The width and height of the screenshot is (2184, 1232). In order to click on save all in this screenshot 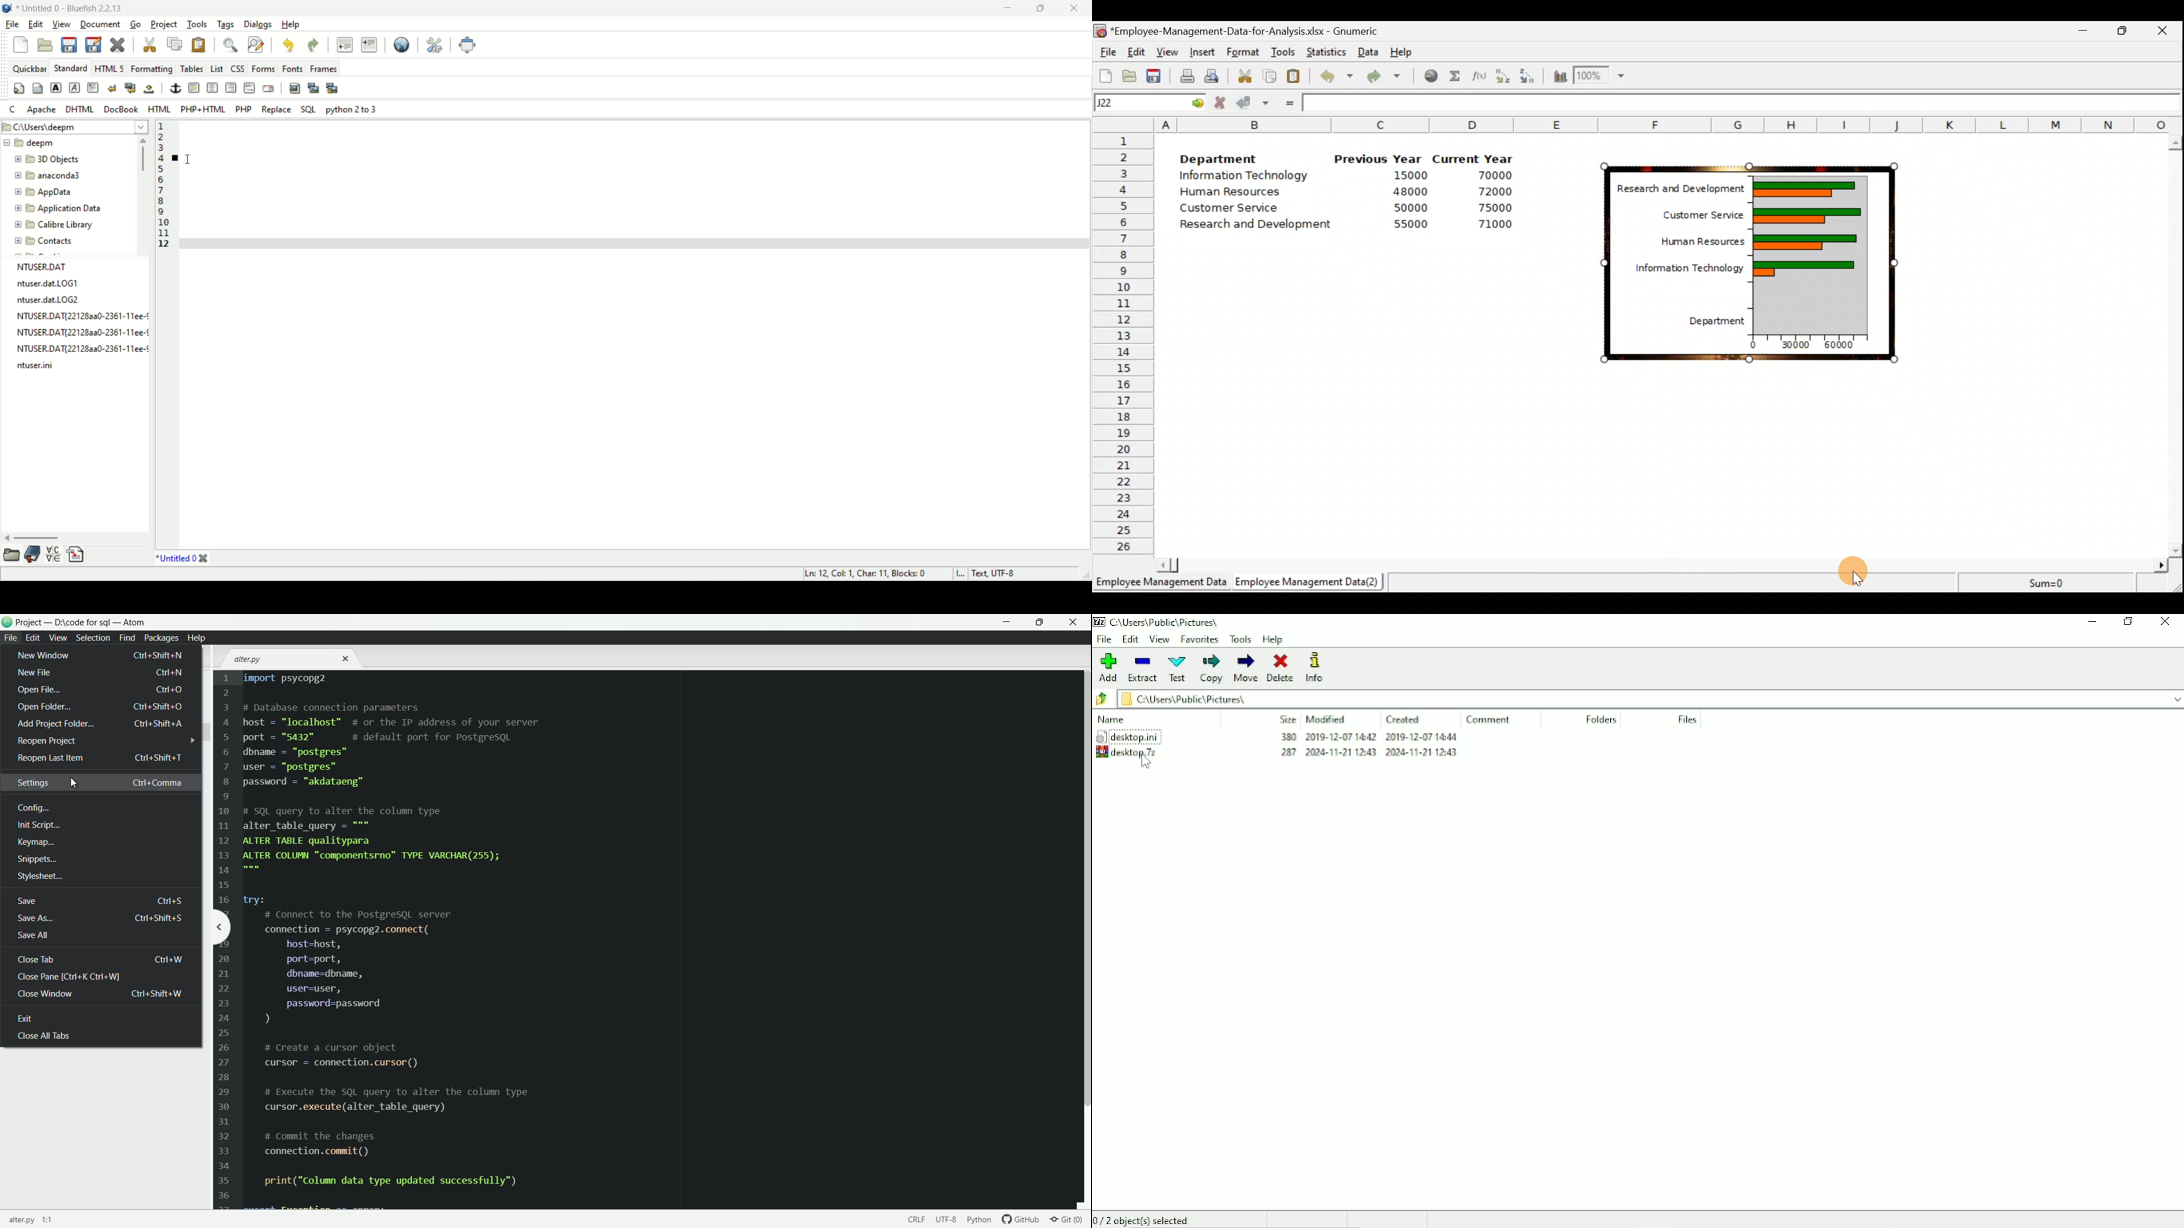, I will do `click(31, 934)`.